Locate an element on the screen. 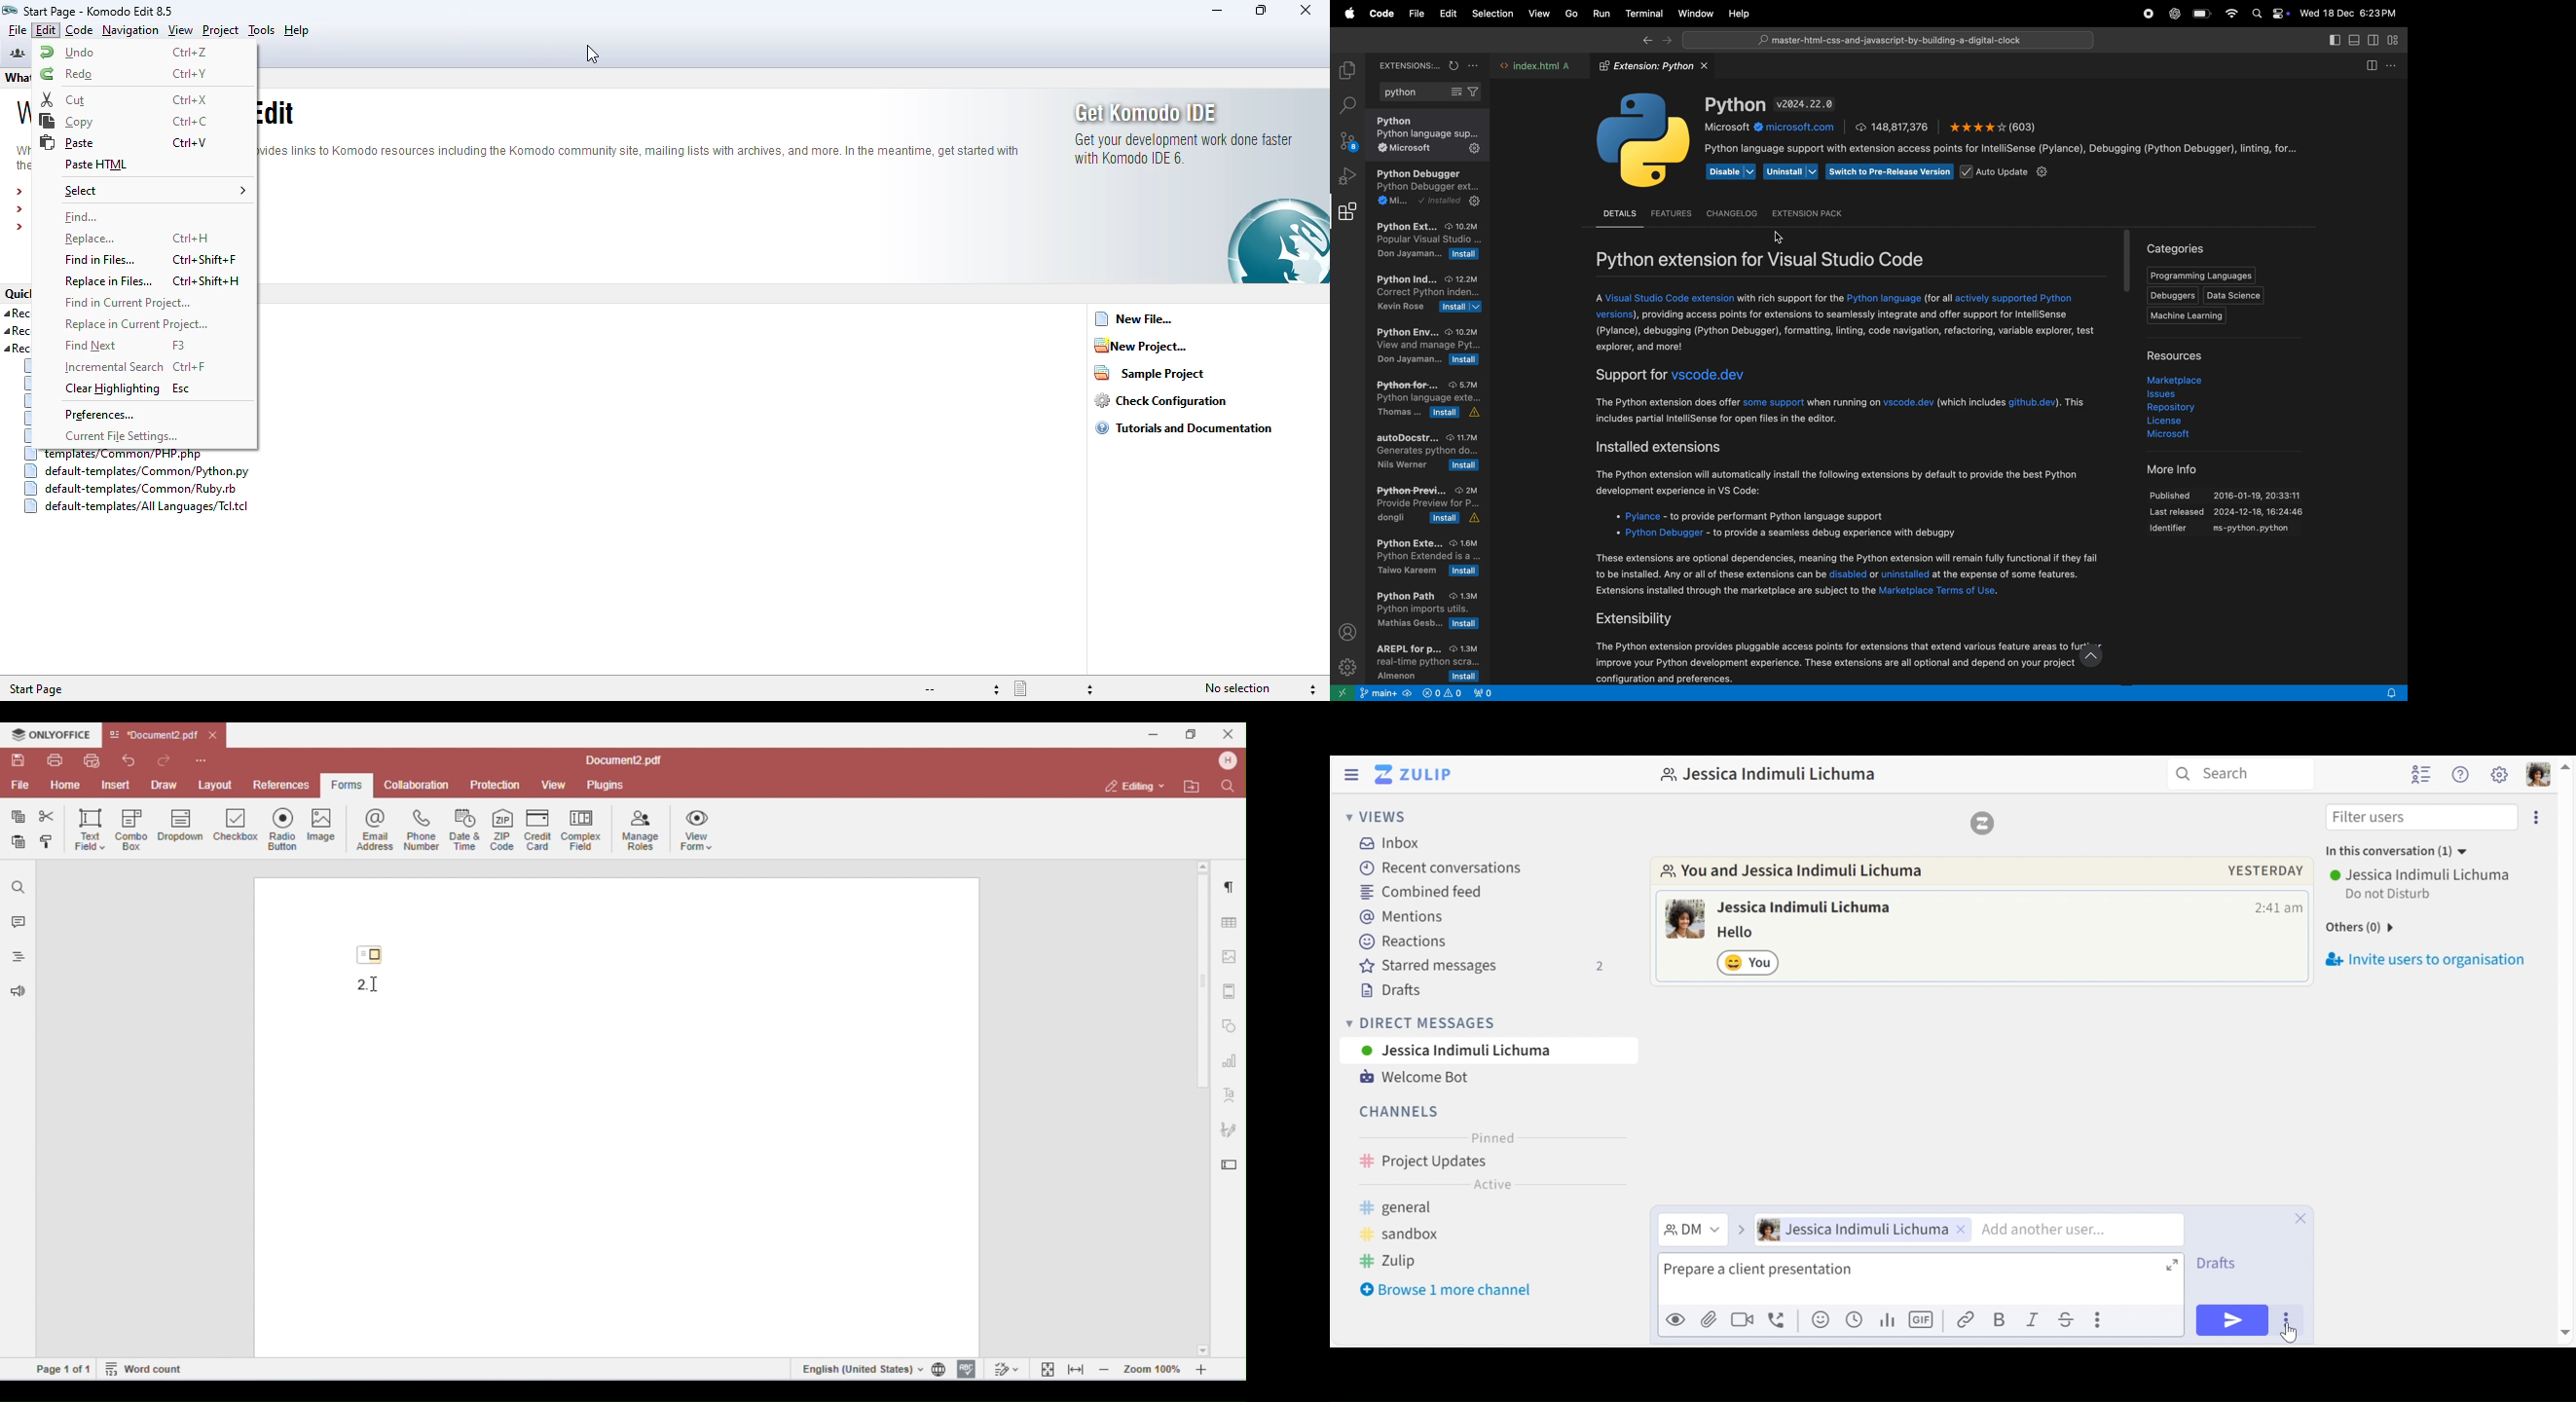 The width and height of the screenshot is (2576, 1428). Recent conversations is located at coordinates (1443, 868).